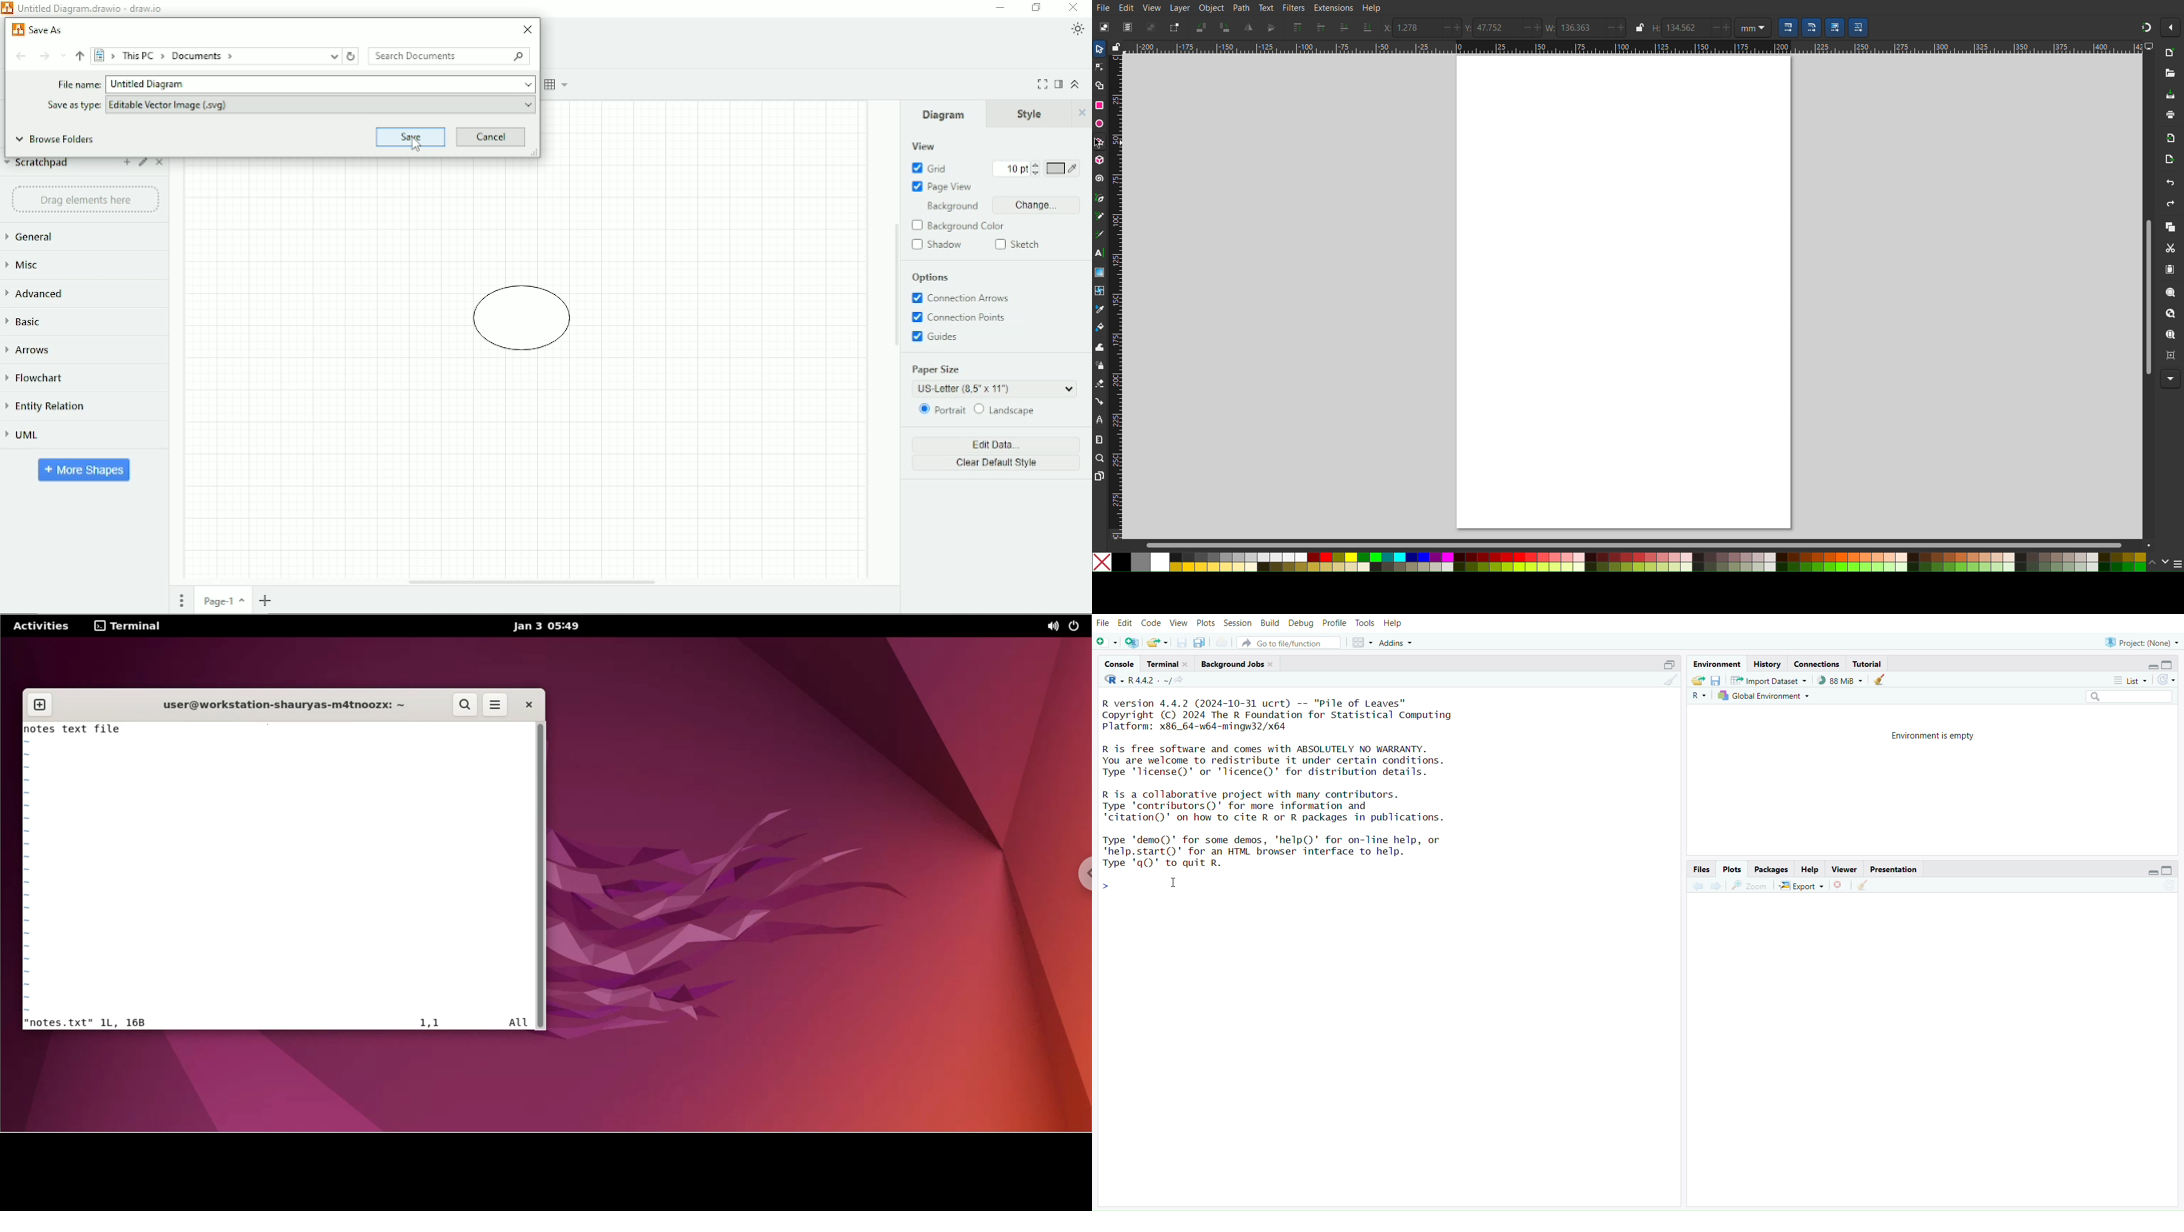 The width and height of the screenshot is (2184, 1232). Describe the element at coordinates (941, 186) in the screenshot. I see `Page View` at that location.